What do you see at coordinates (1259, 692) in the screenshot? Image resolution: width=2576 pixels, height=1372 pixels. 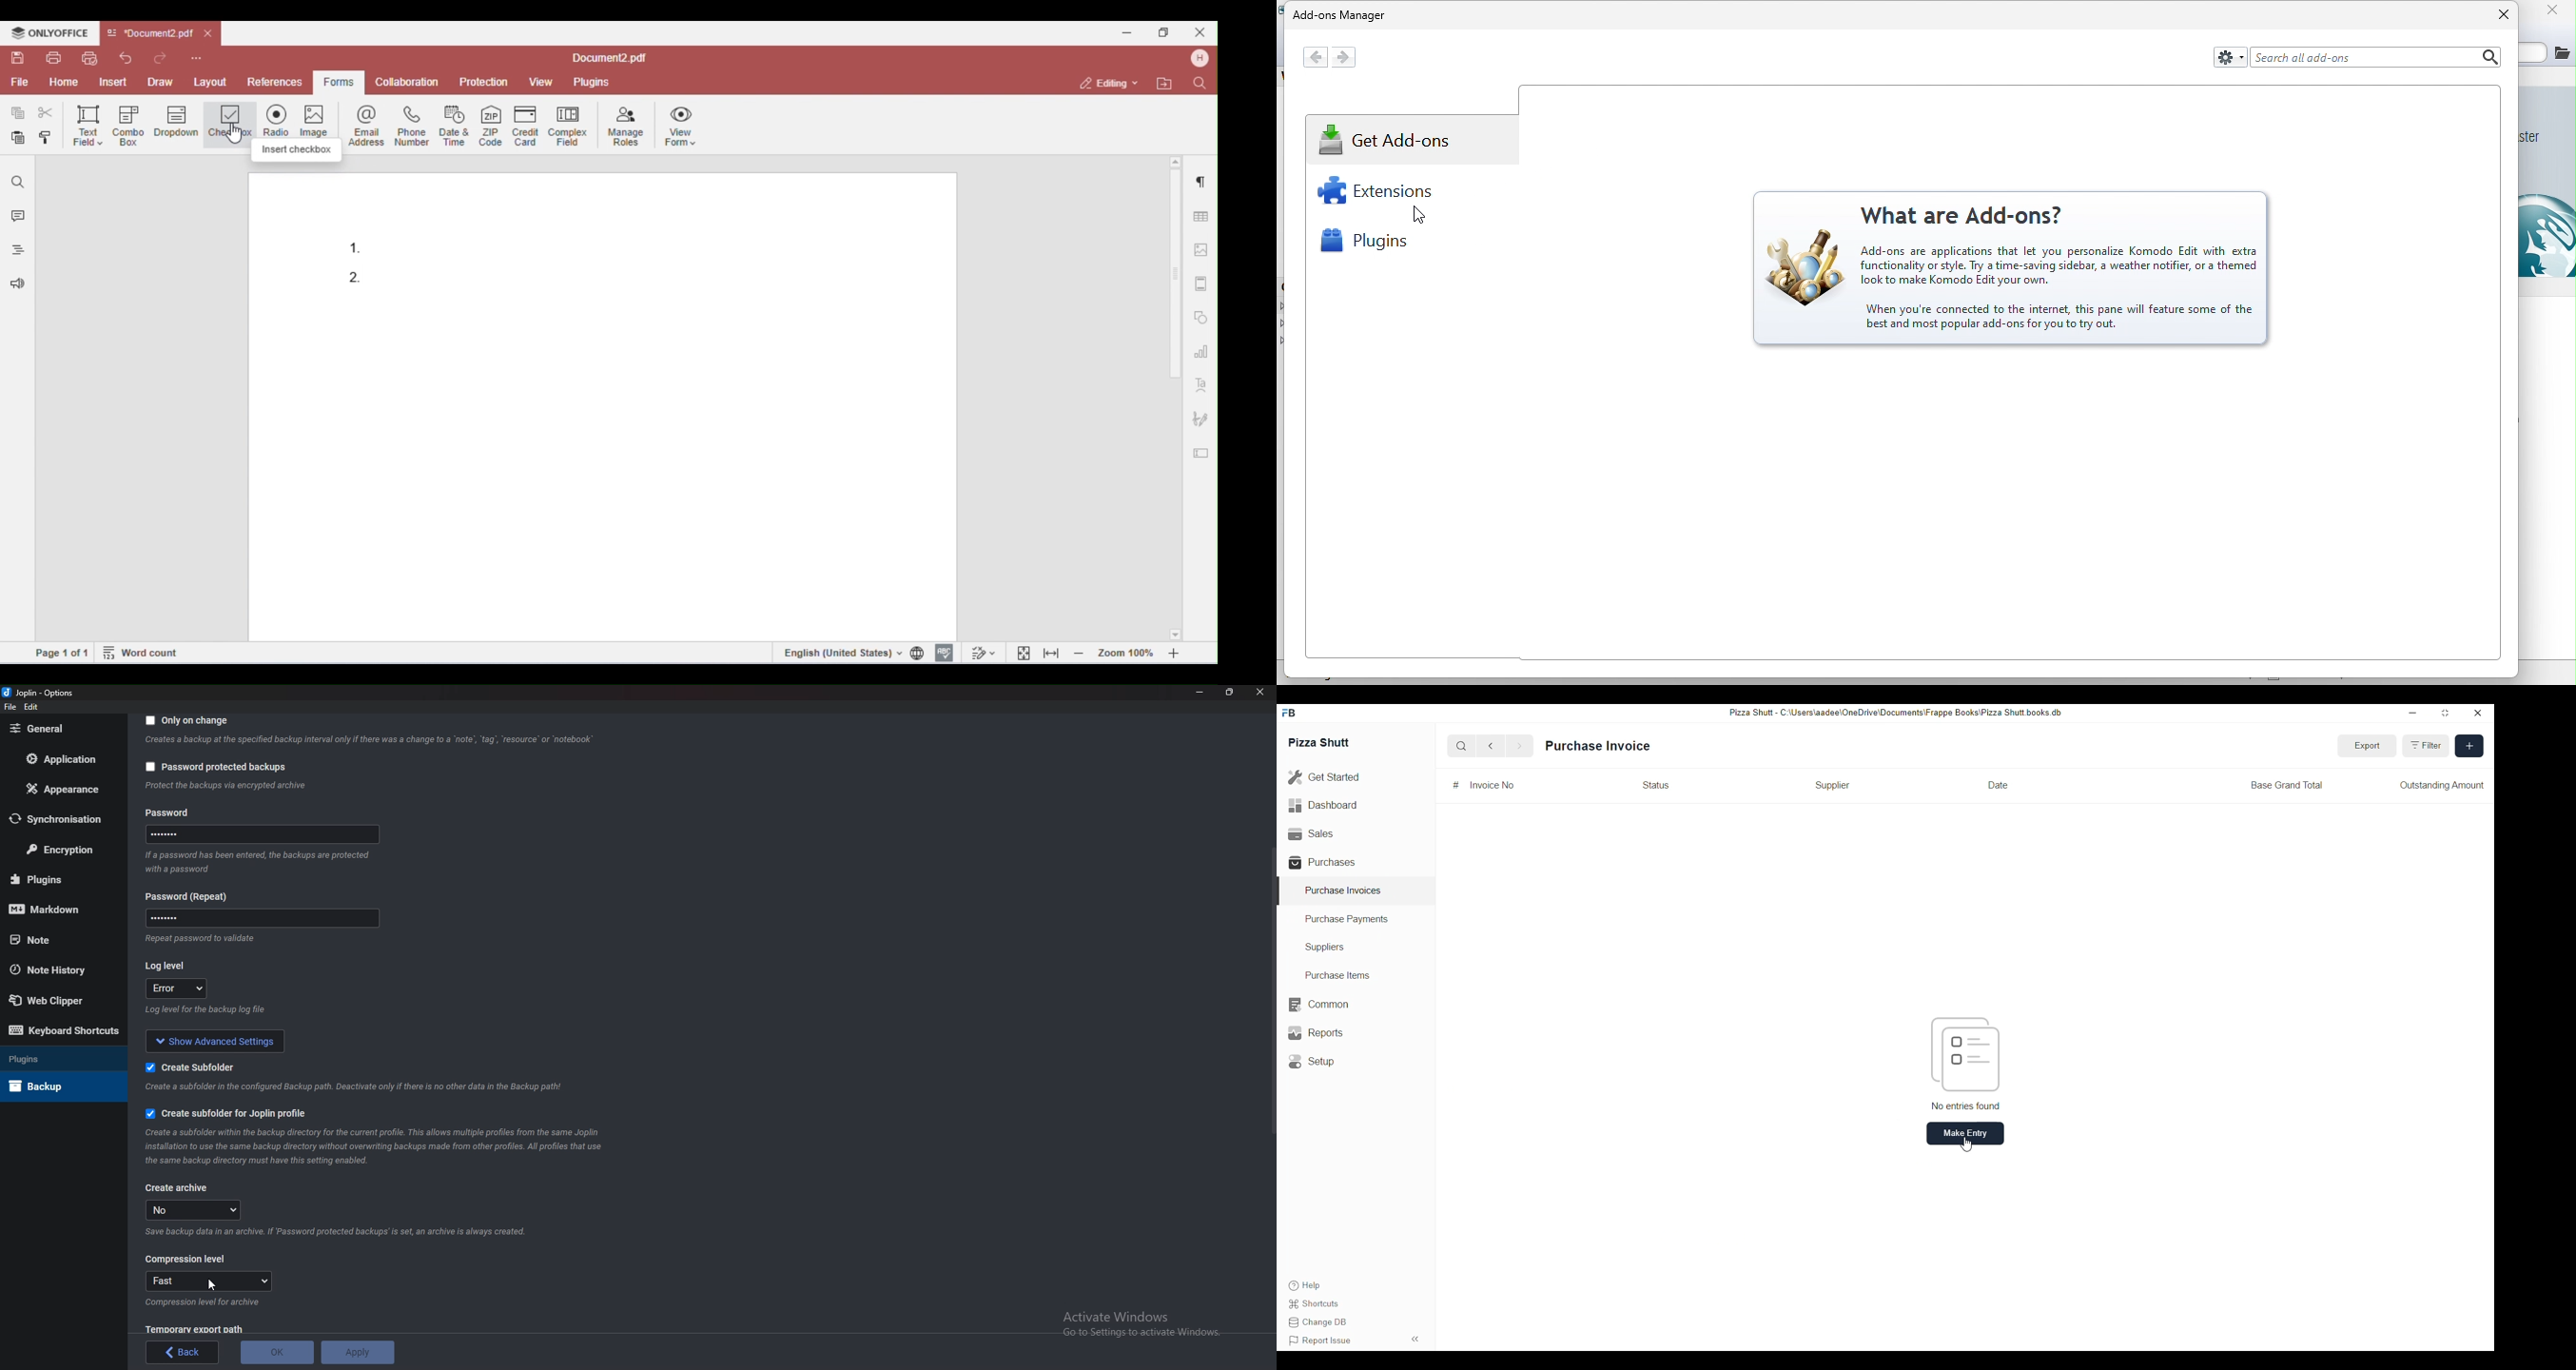 I see `close` at bounding box center [1259, 692].